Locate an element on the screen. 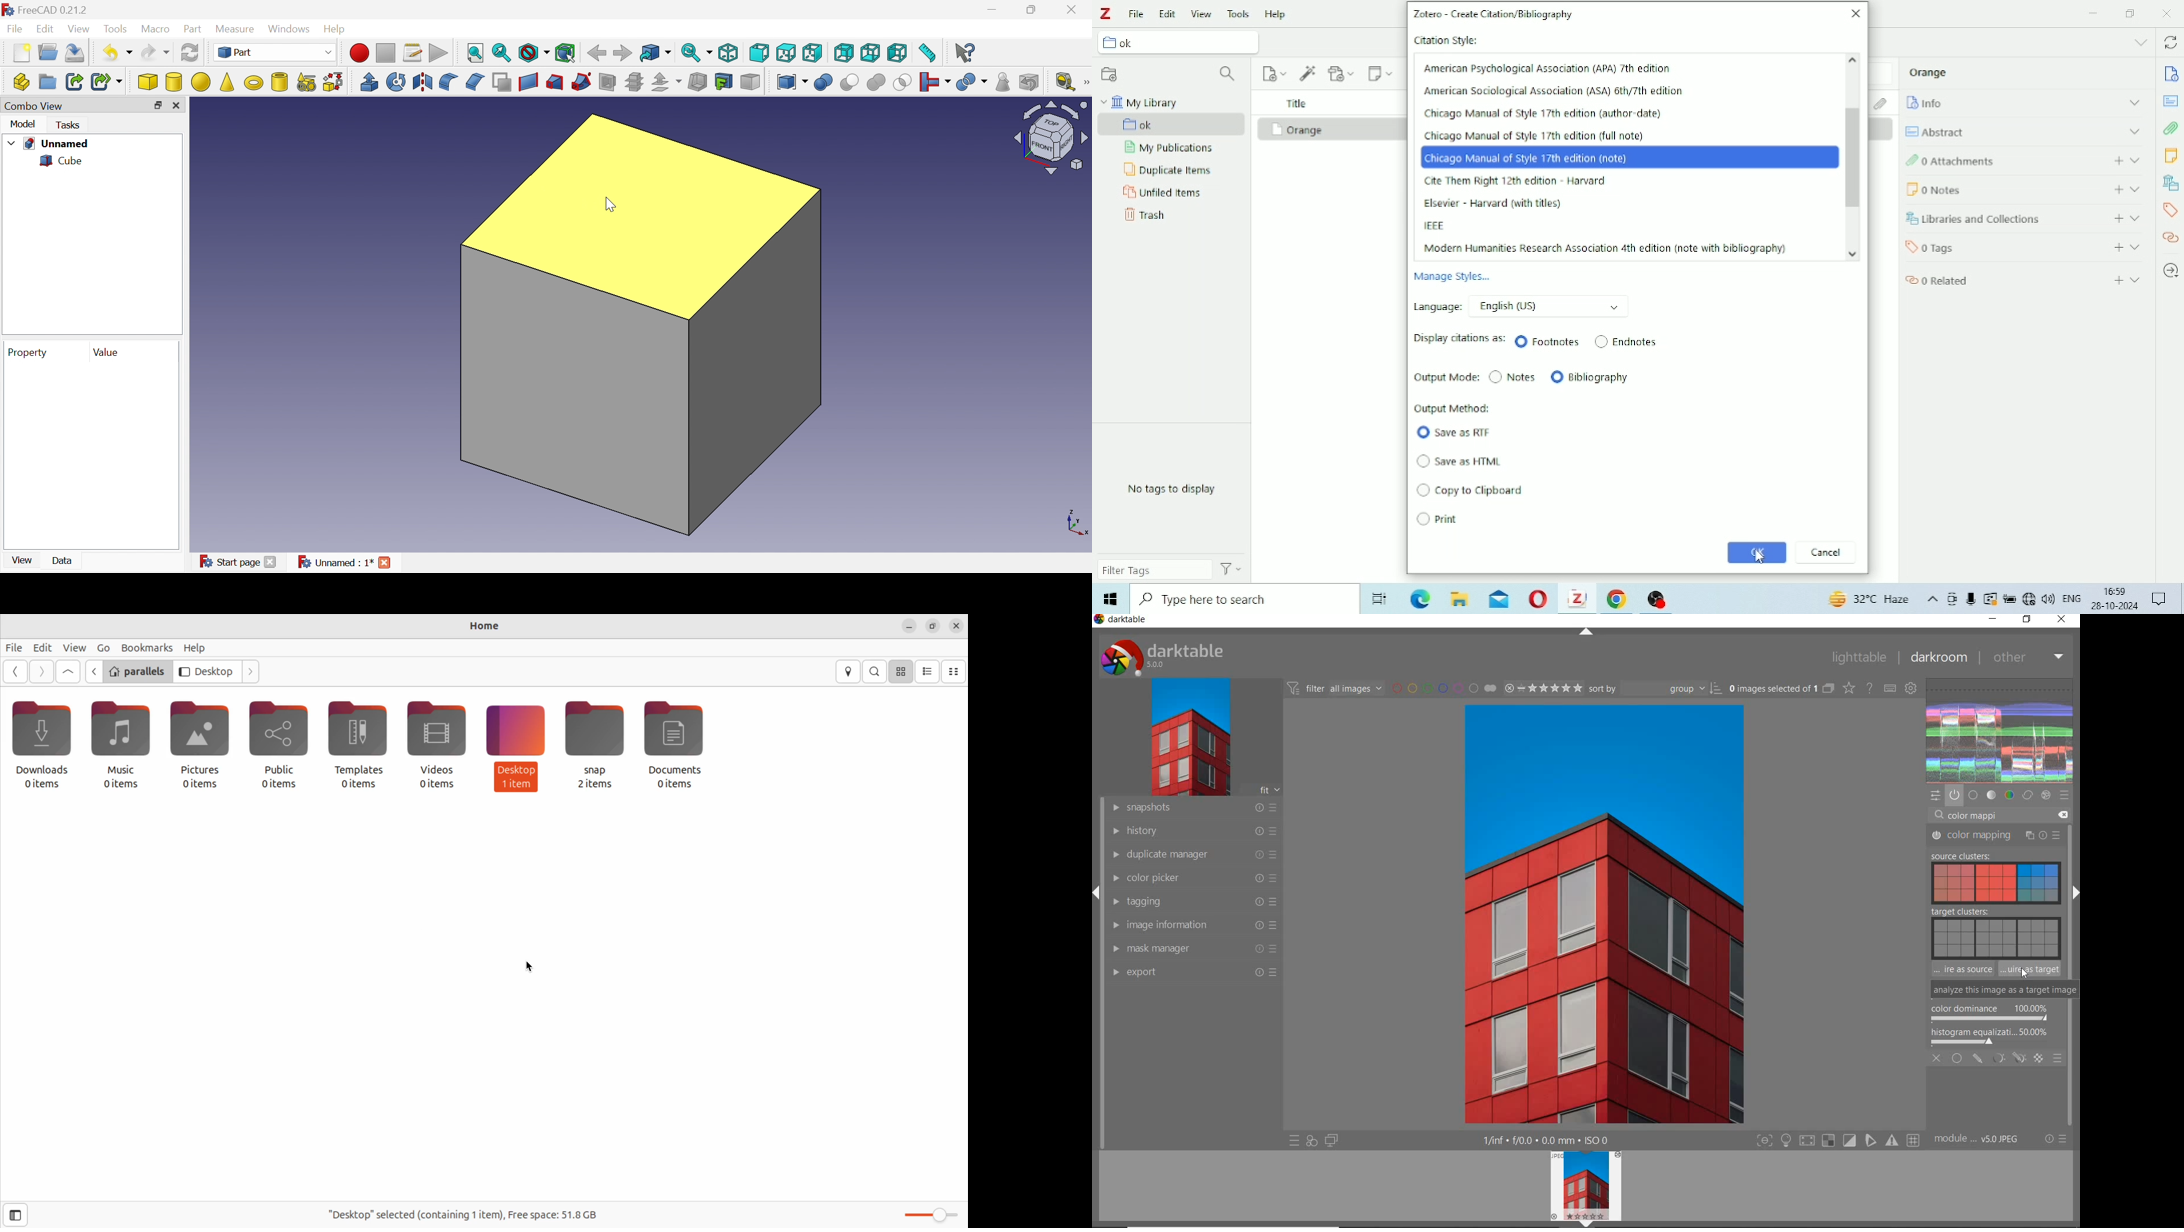 The height and width of the screenshot is (1232, 2184). Execute macros is located at coordinates (439, 52).